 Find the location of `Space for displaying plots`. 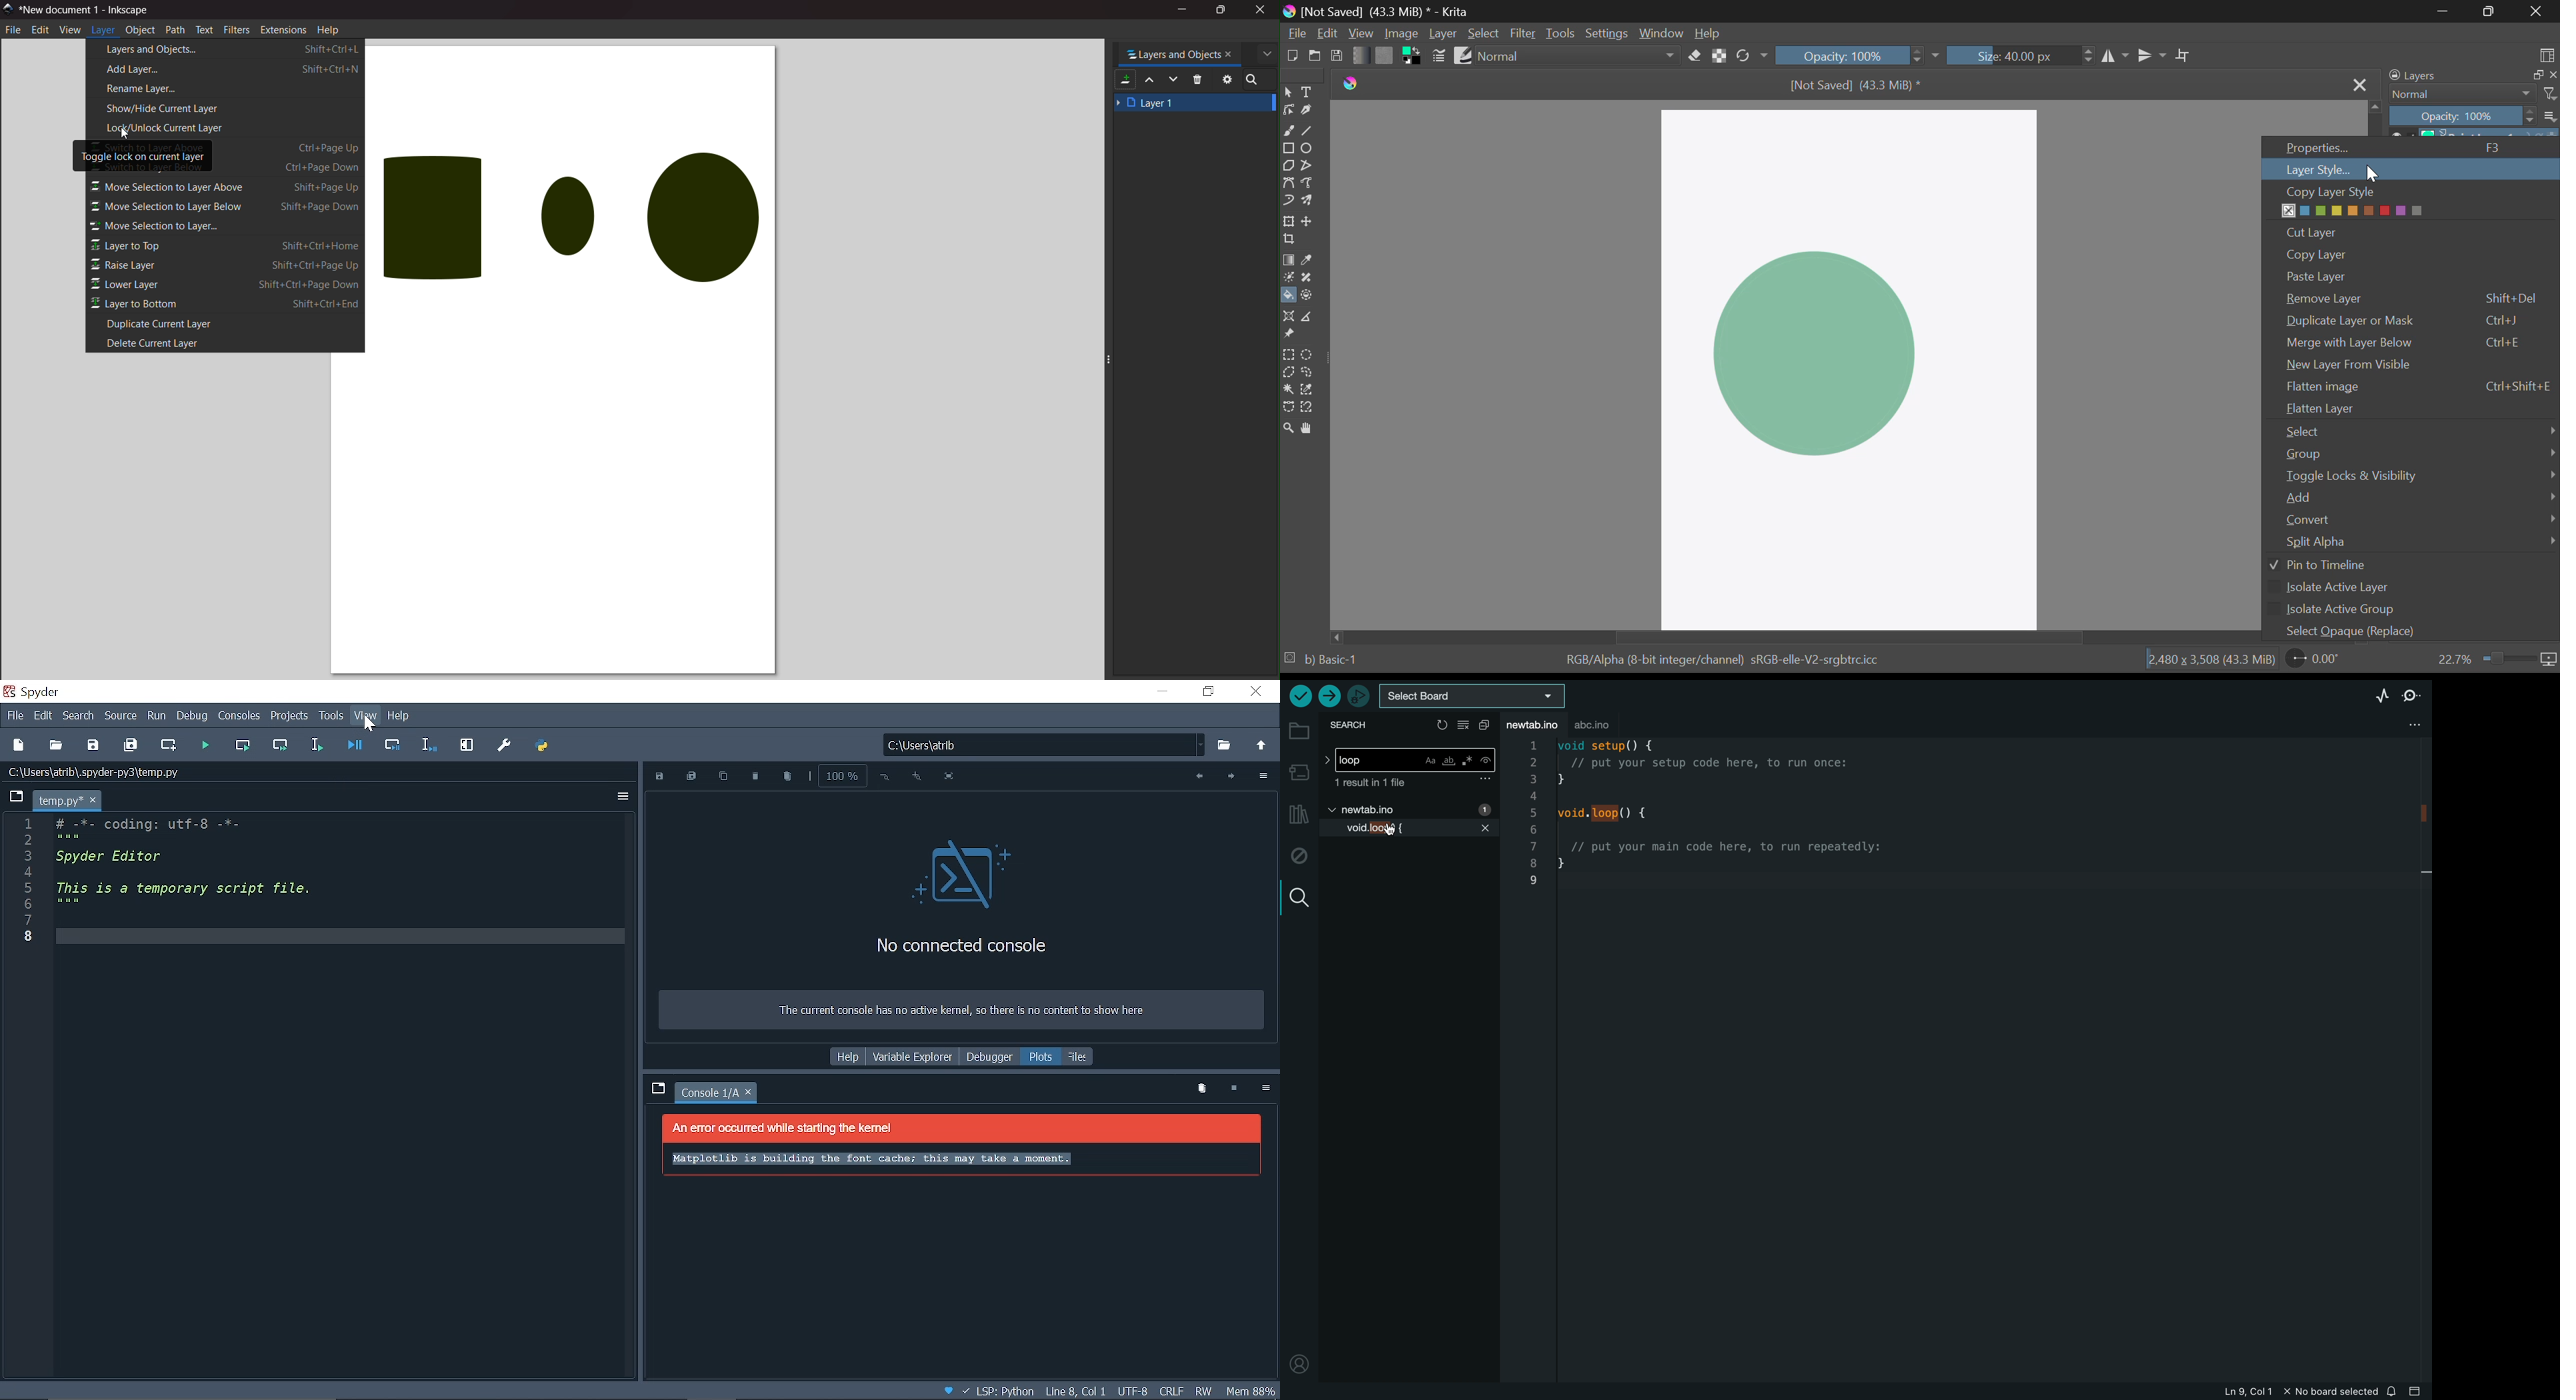

Space for displaying plots is located at coordinates (962, 1203).